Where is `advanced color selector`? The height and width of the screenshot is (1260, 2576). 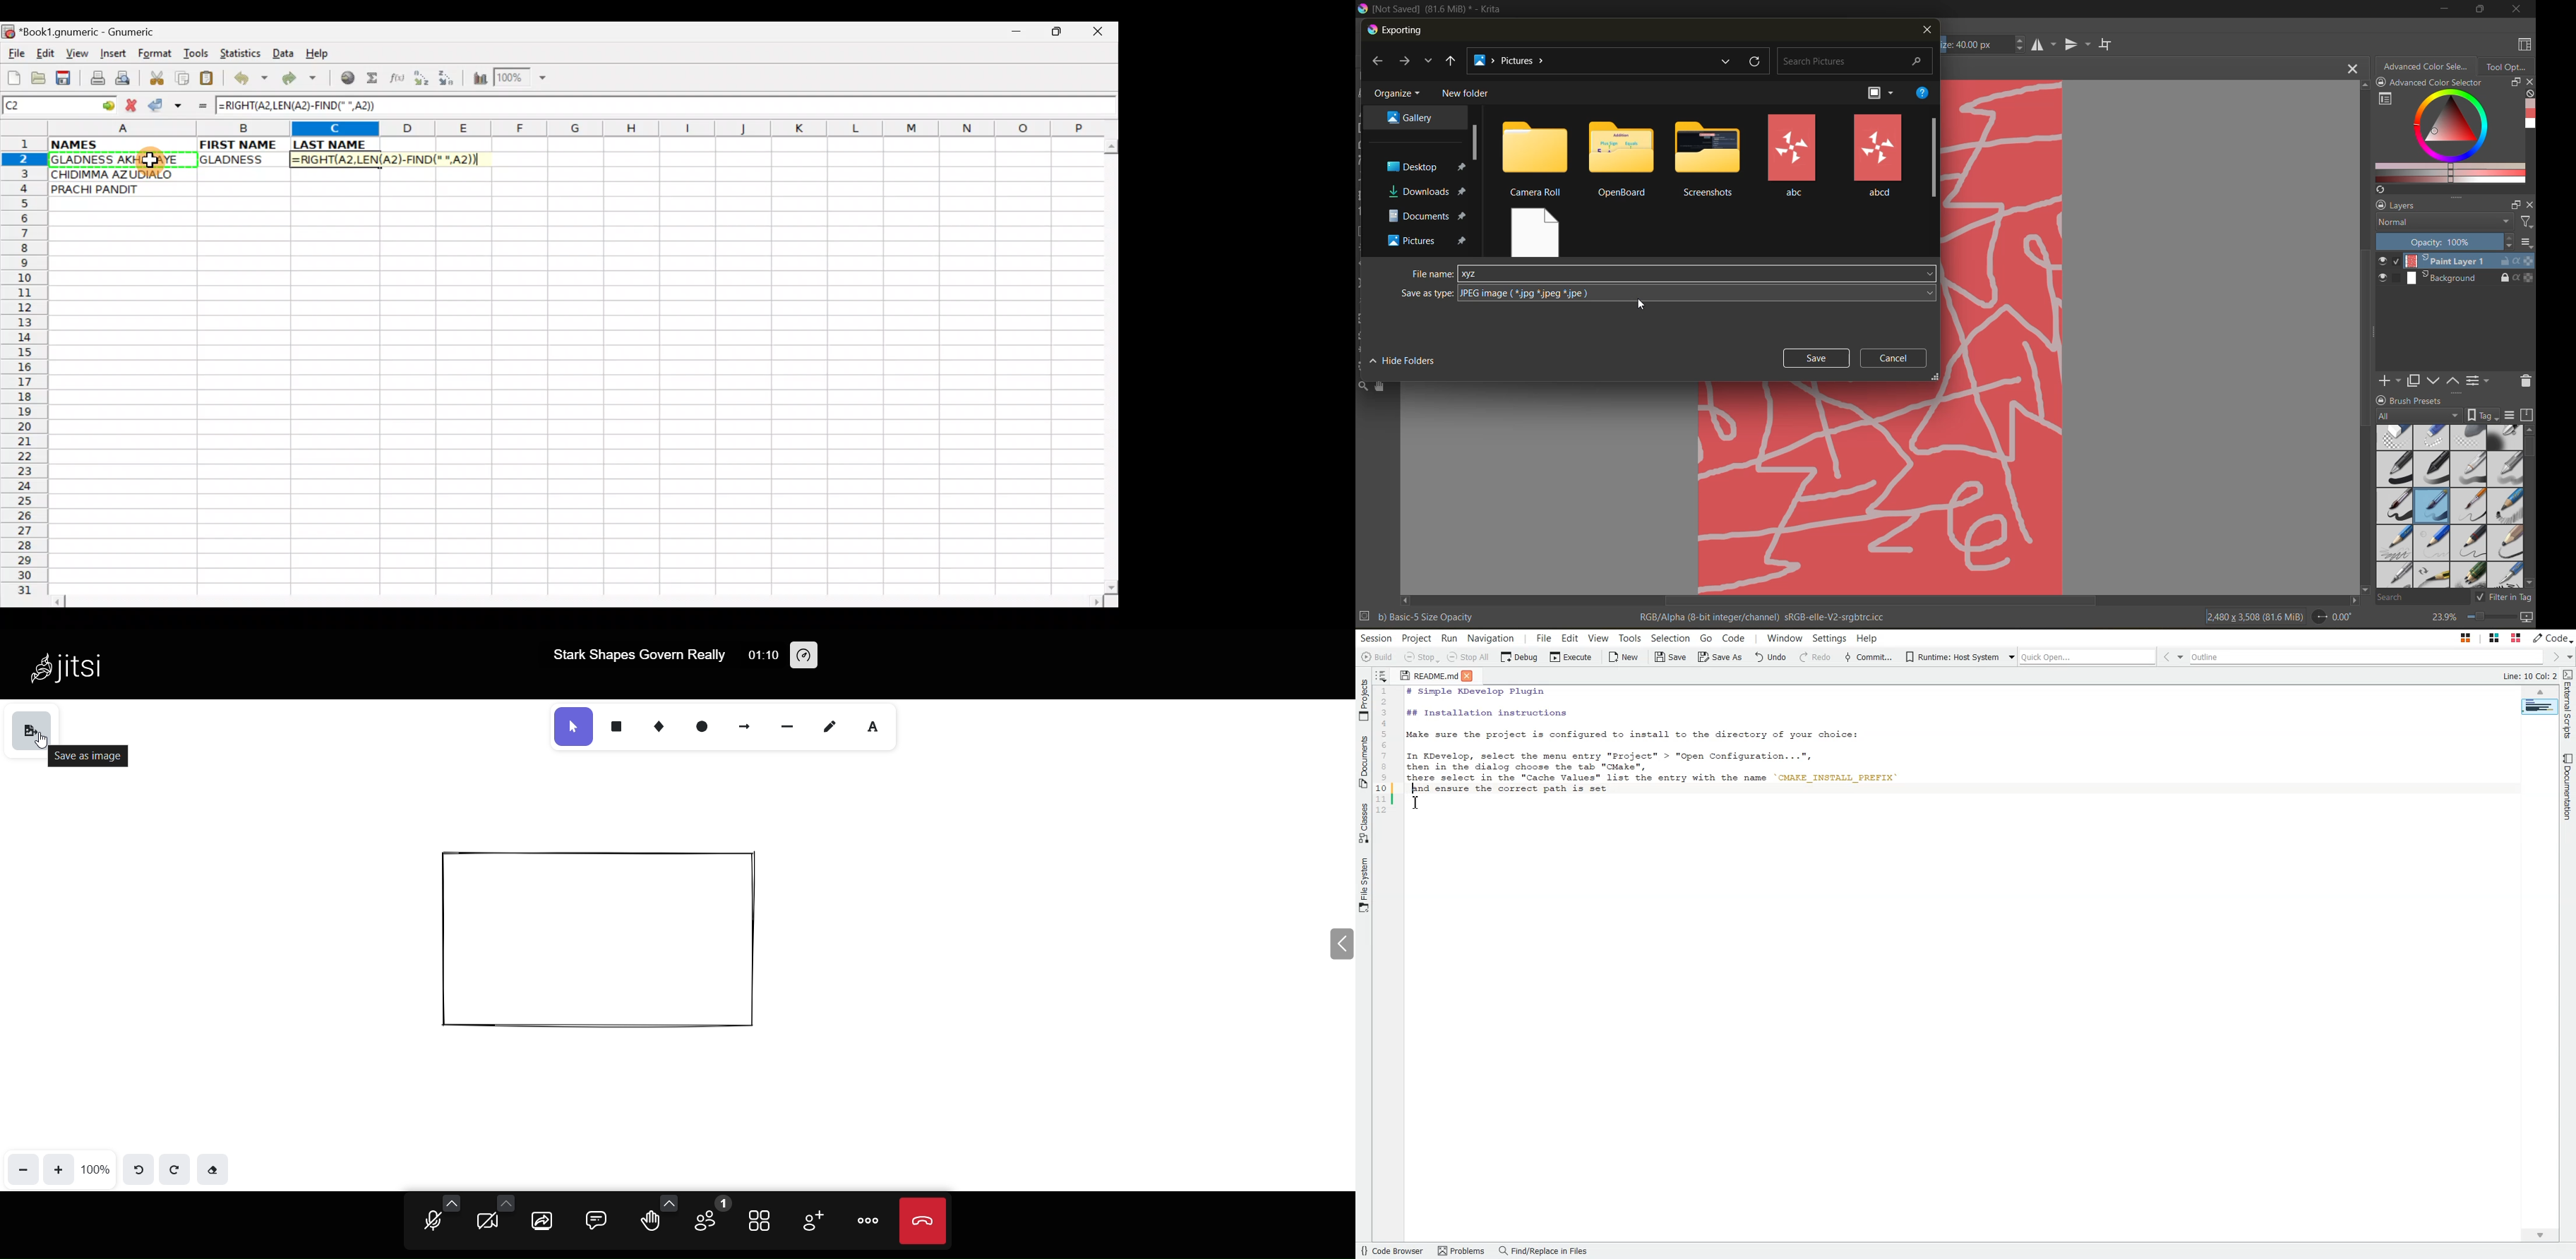
advanced color selector is located at coordinates (2426, 65).